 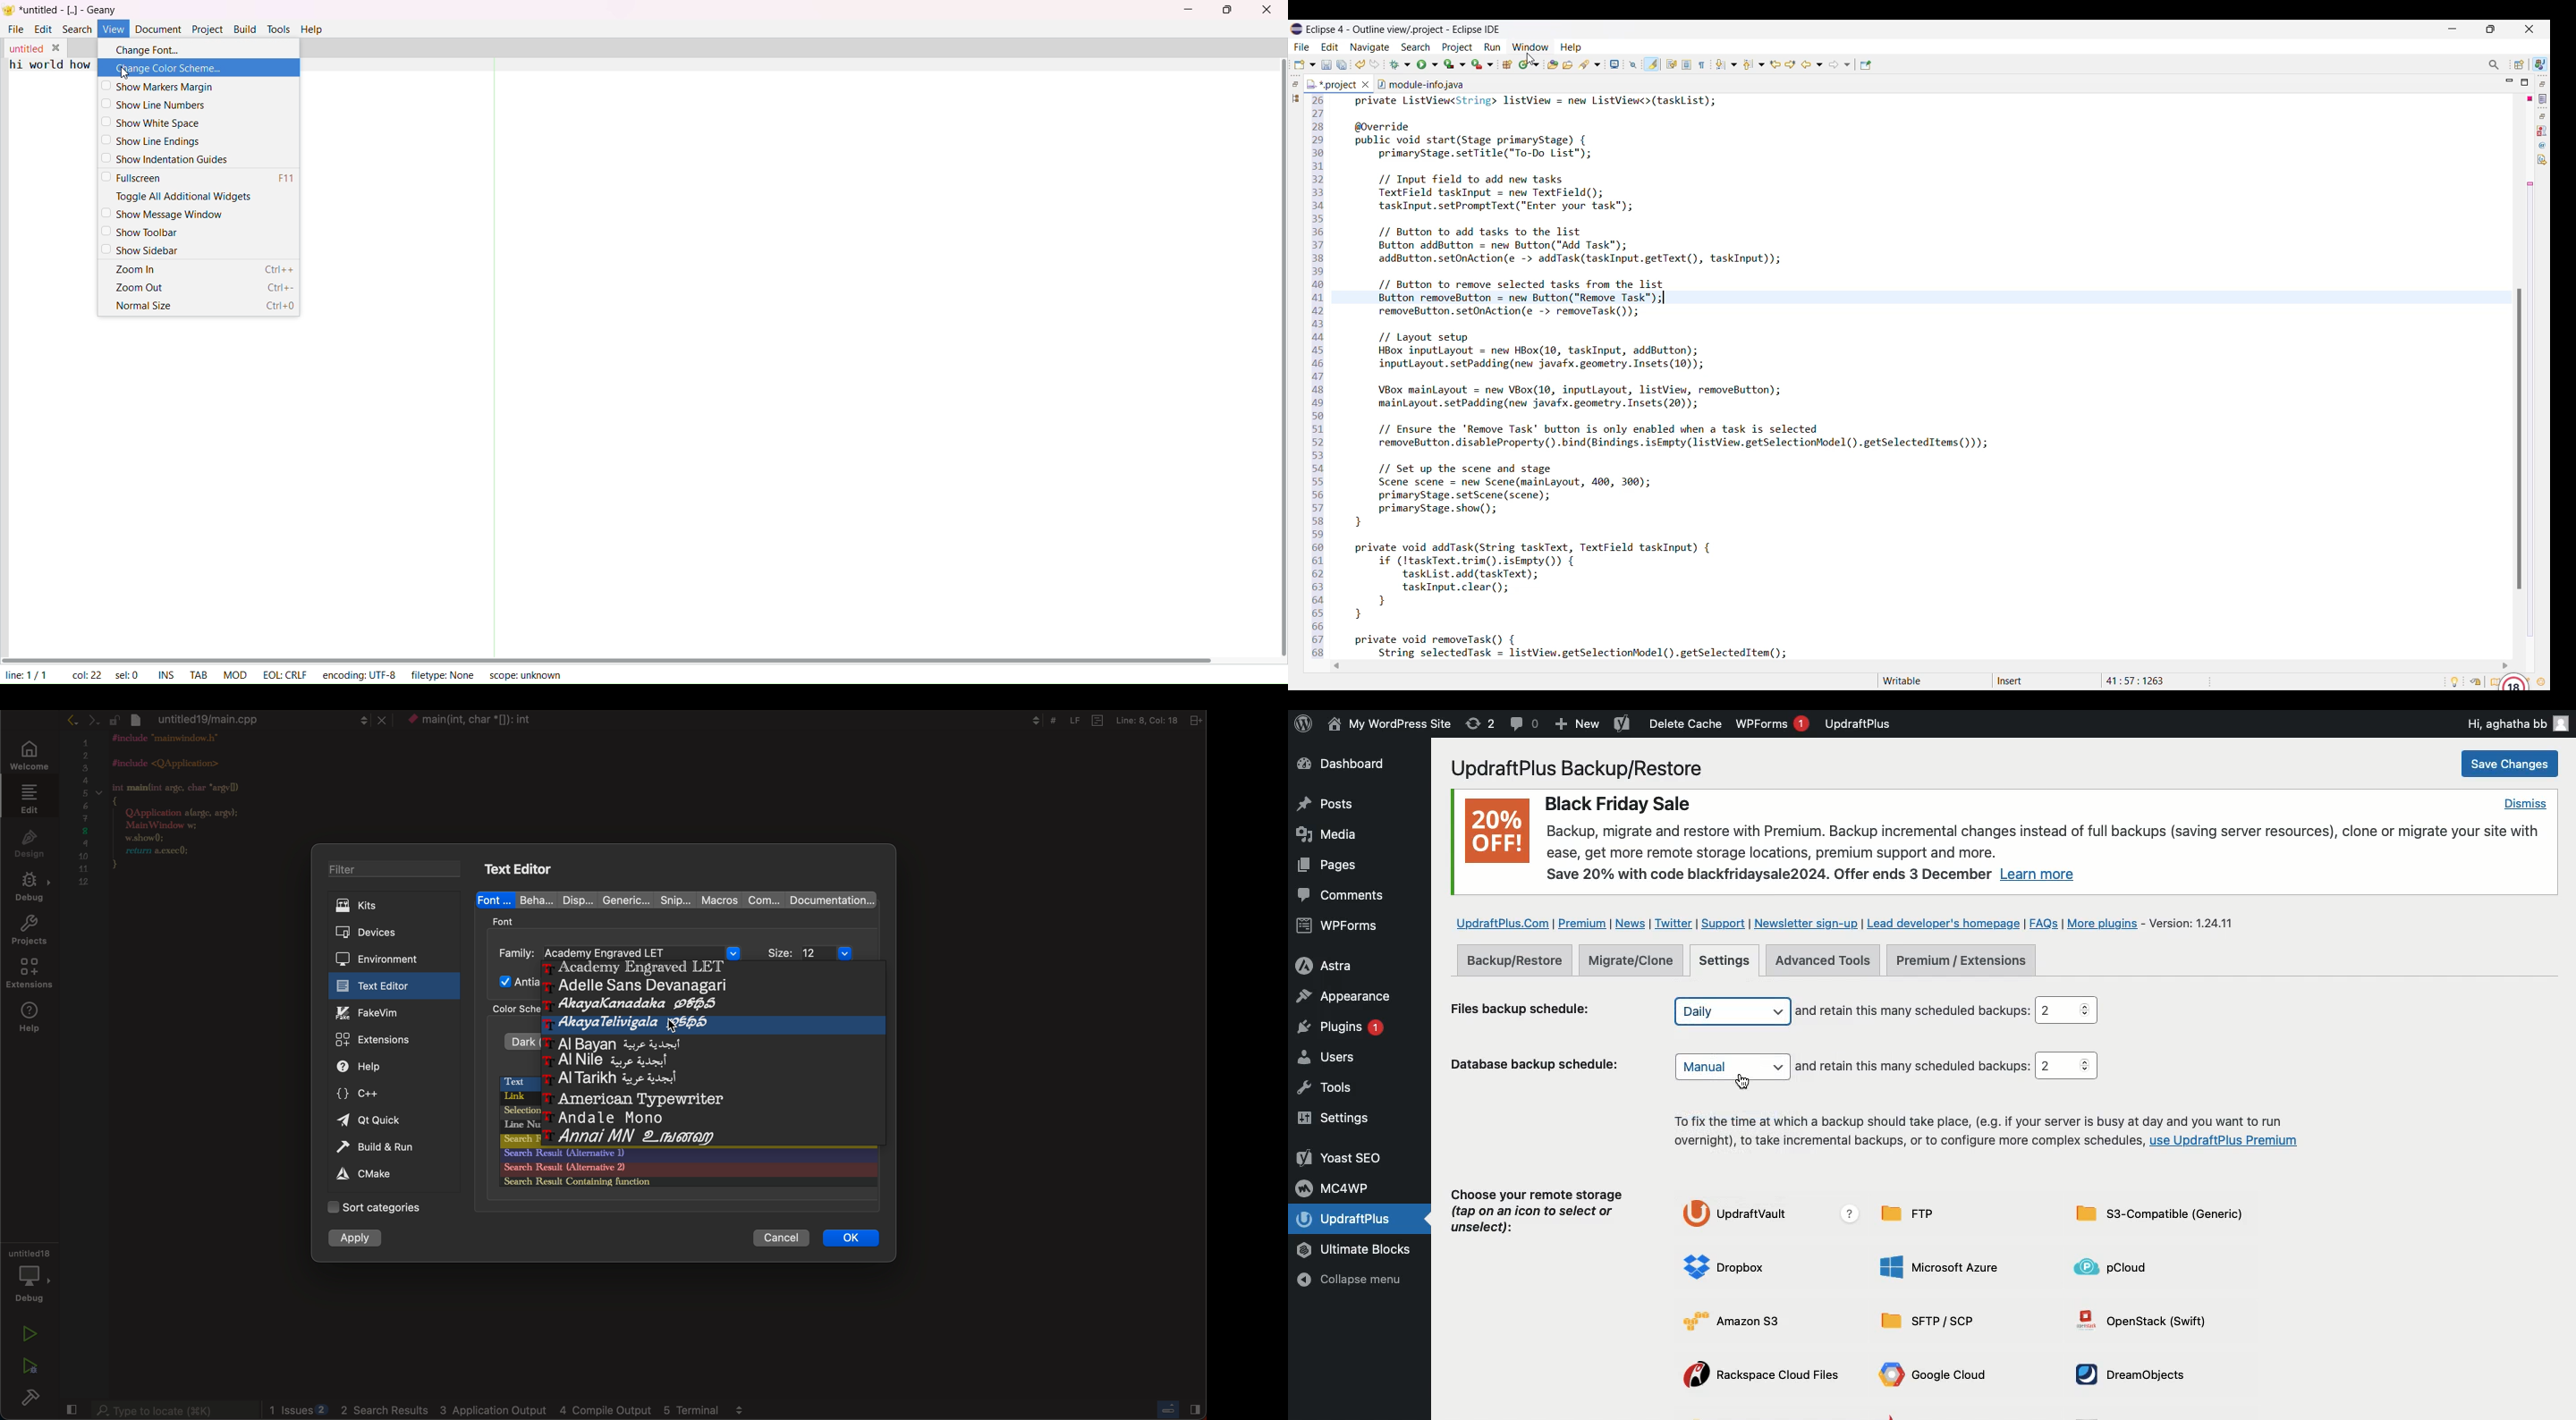 I want to click on disp, so click(x=572, y=900).